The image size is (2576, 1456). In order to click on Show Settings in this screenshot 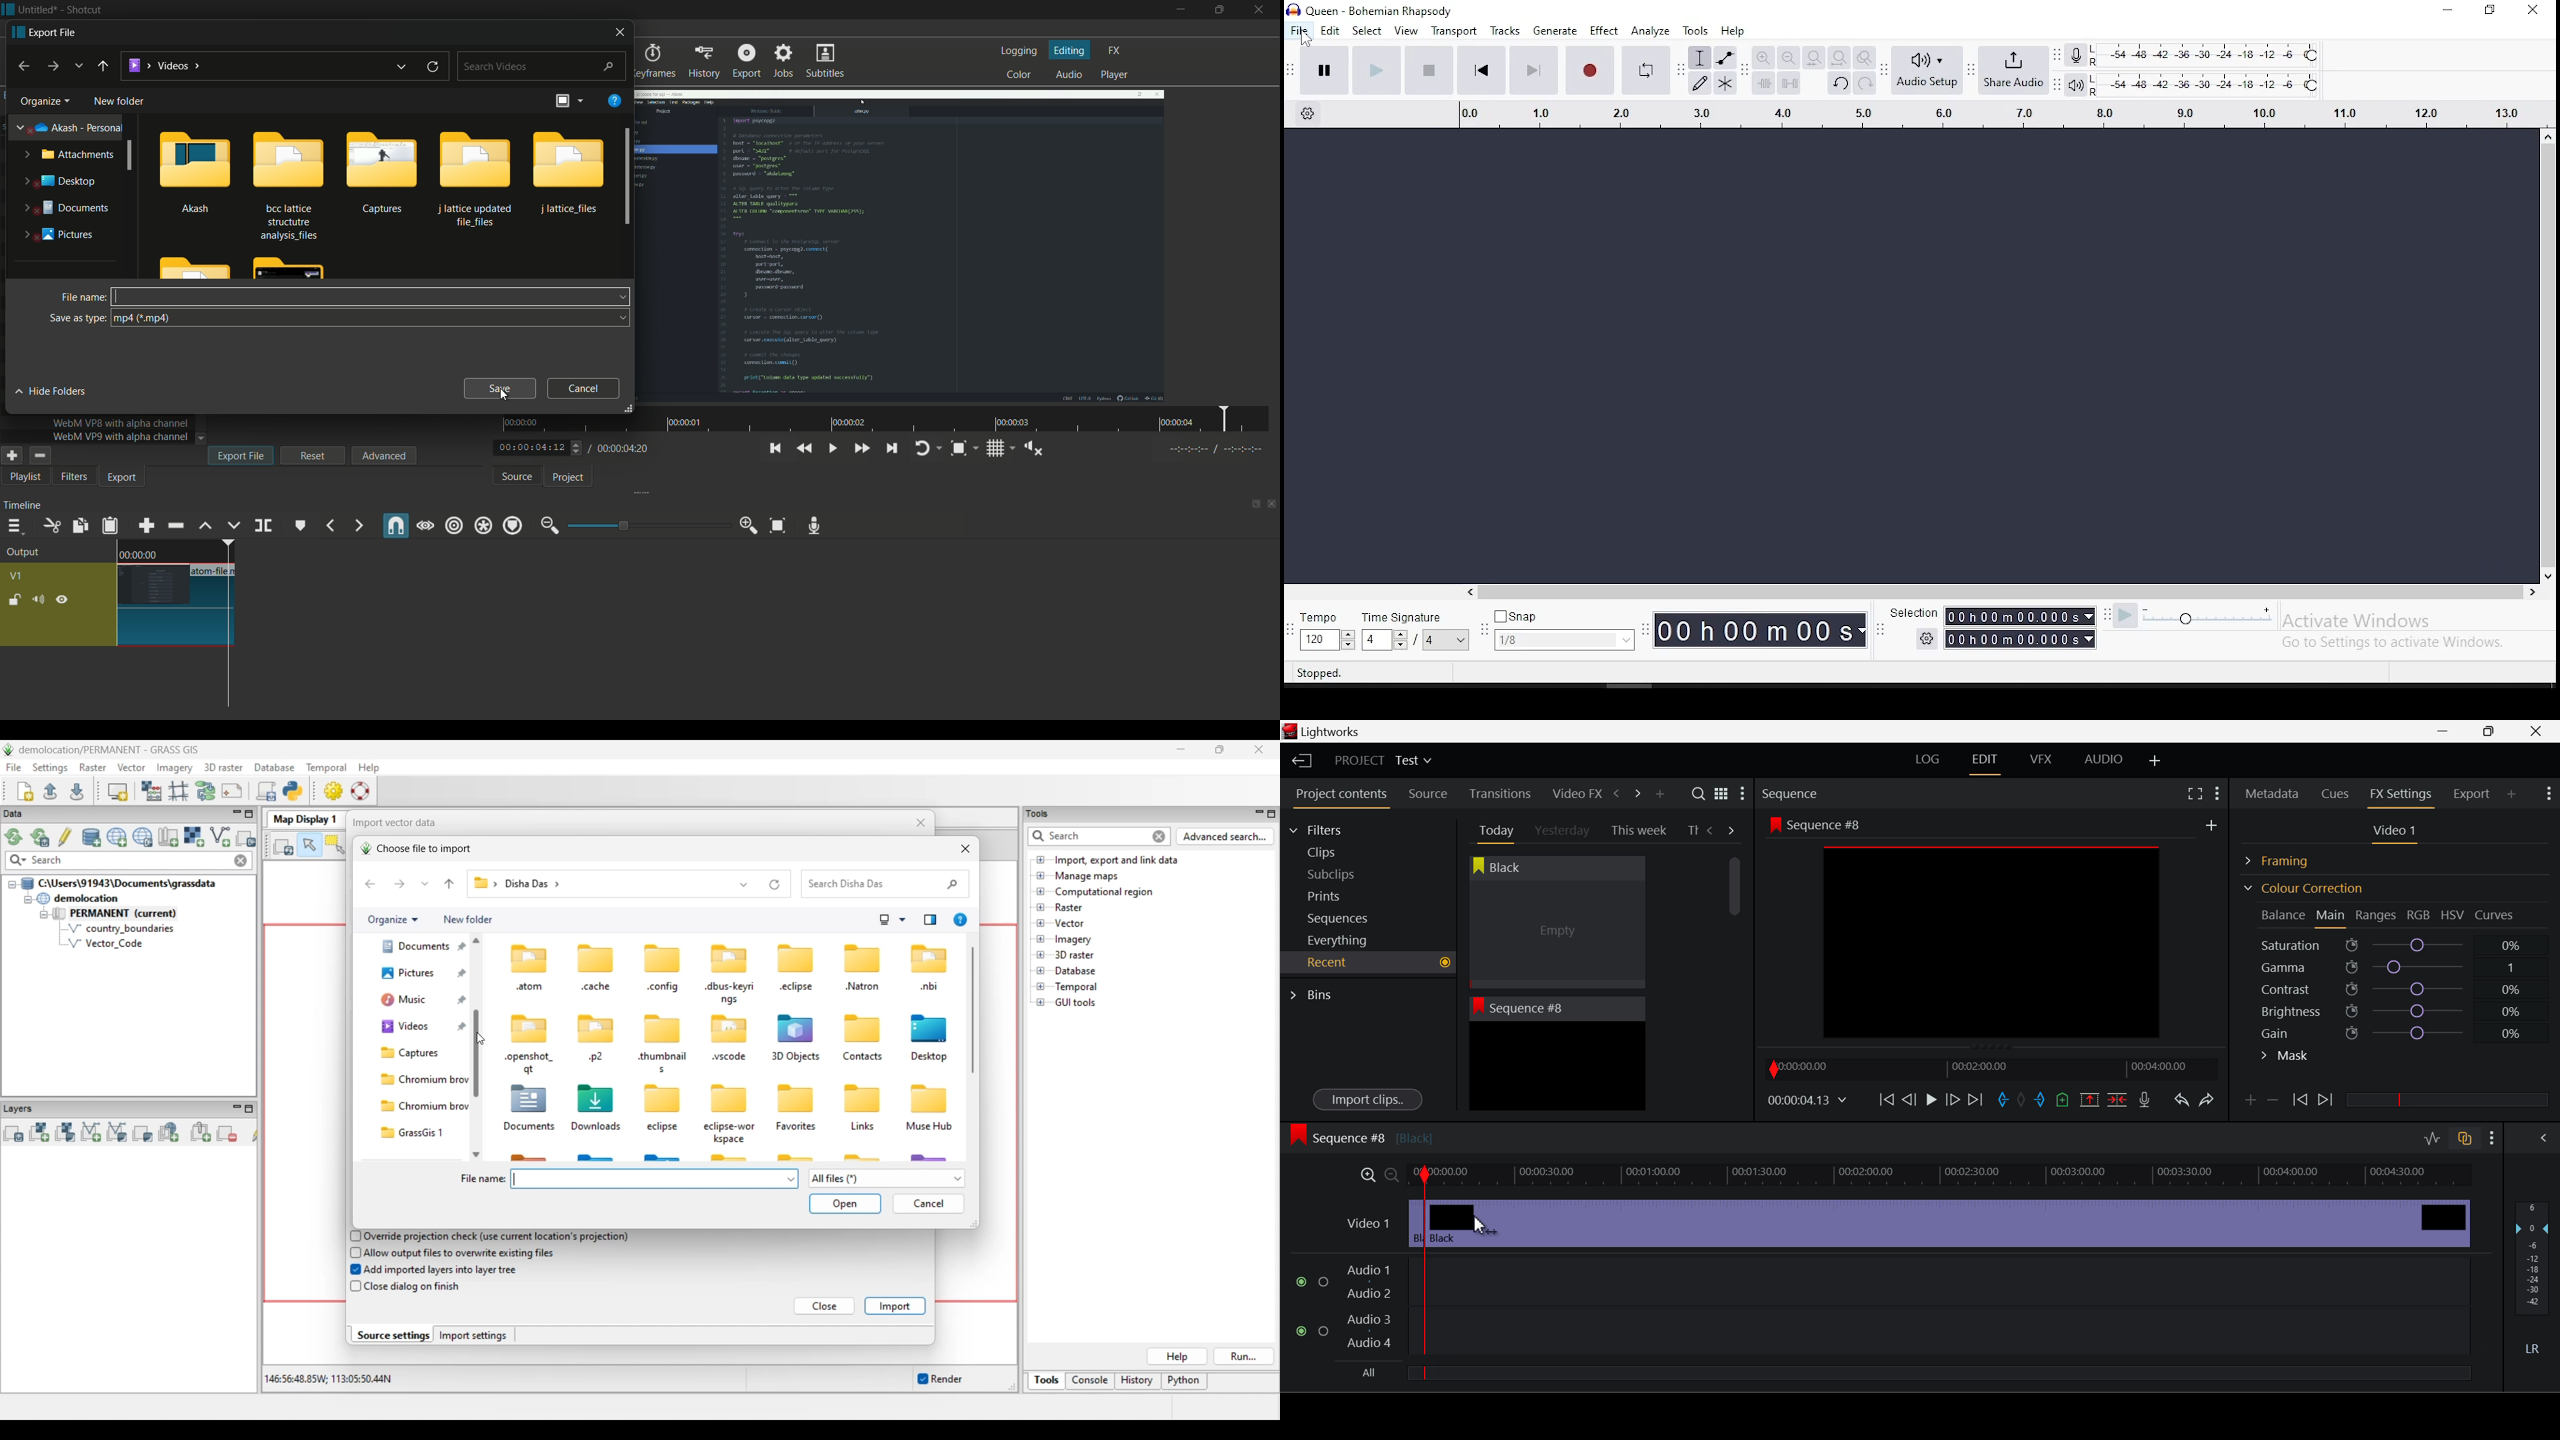, I will do `click(1741, 797)`.